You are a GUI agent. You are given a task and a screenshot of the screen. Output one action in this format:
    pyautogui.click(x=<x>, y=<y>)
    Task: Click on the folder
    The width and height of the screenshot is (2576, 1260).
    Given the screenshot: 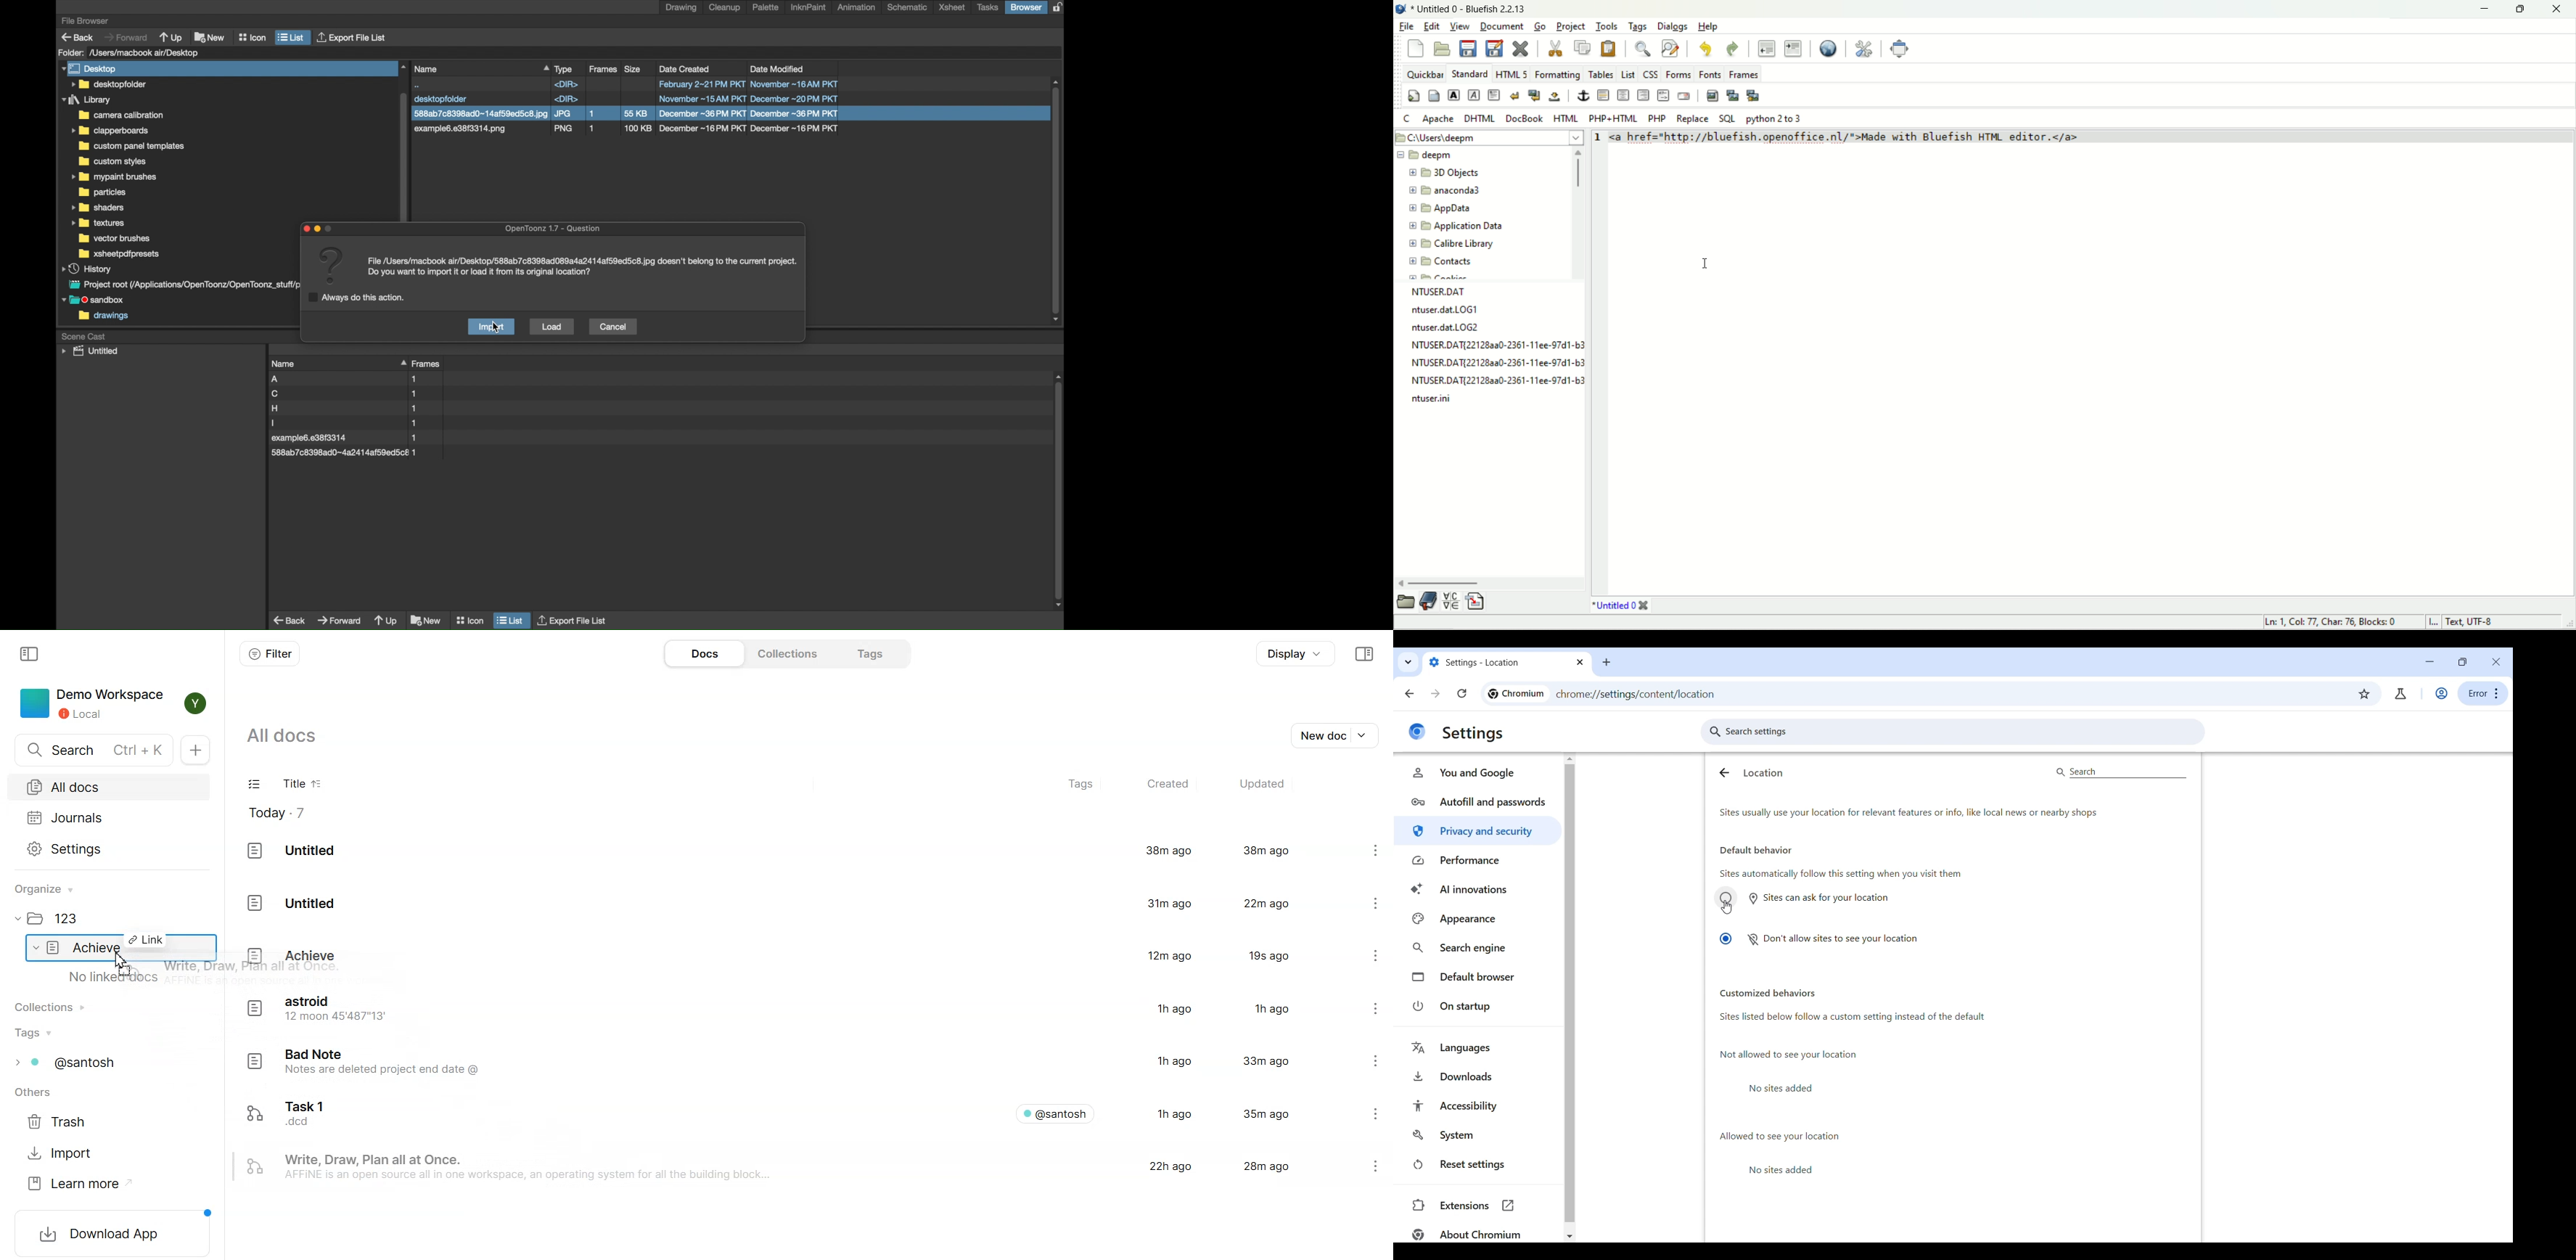 What is the action you would take?
    pyautogui.click(x=71, y=52)
    